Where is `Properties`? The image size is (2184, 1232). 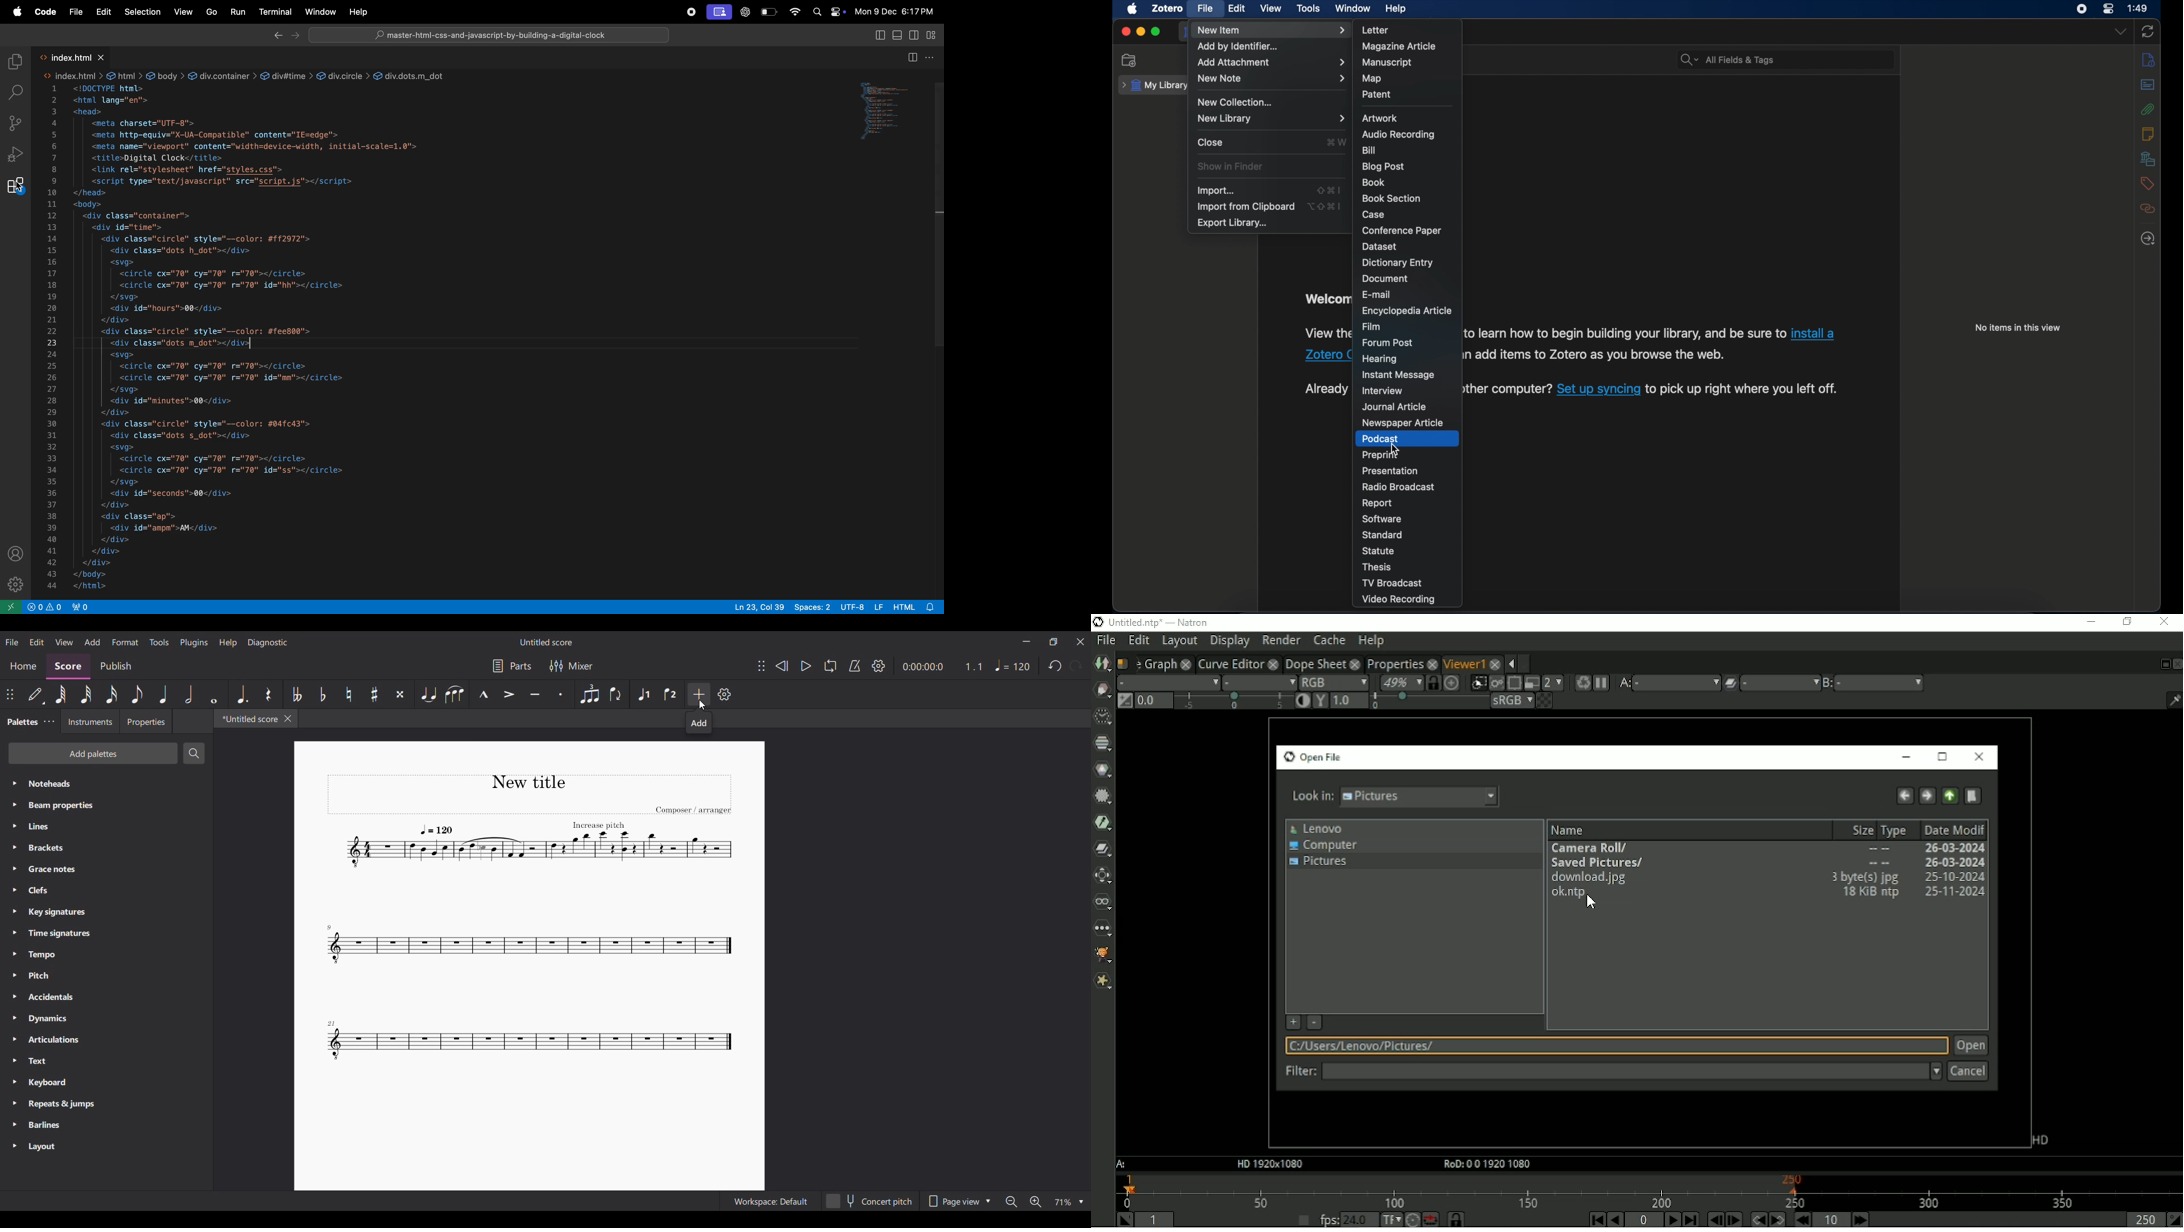
Properties is located at coordinates (1393, 662).